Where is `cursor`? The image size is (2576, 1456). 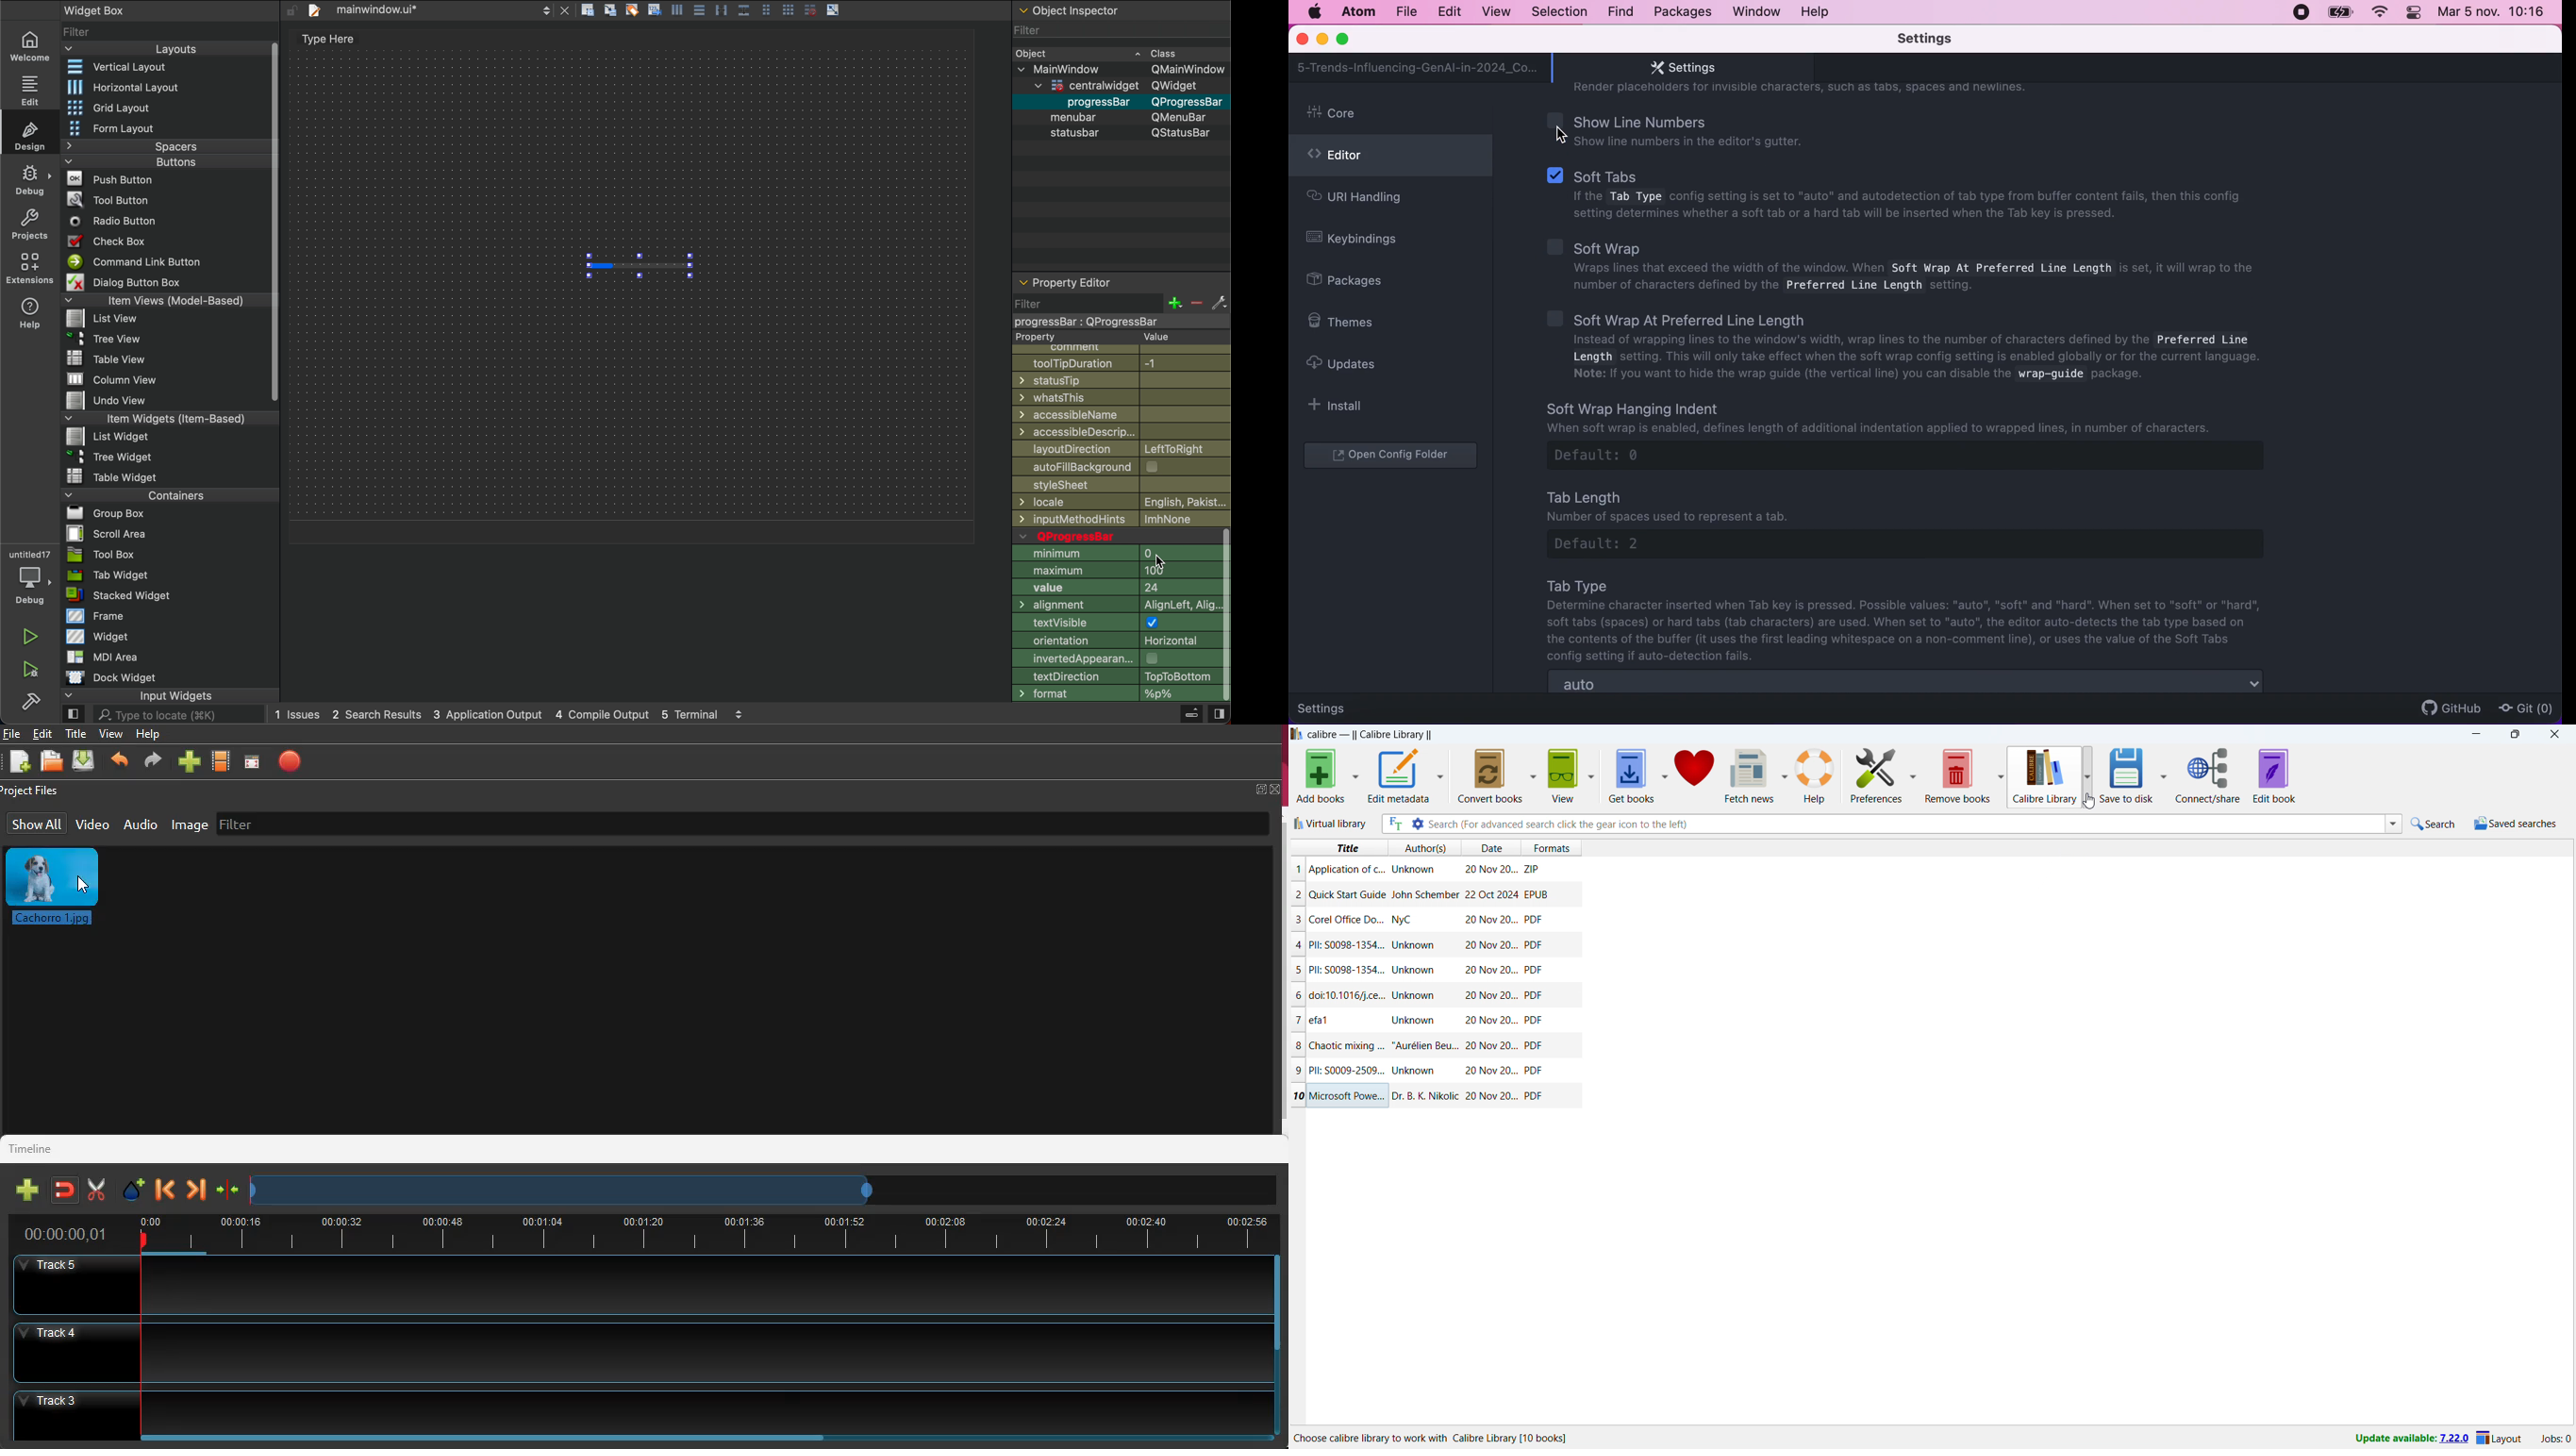 cursor is located at coordinates (1161, 562).